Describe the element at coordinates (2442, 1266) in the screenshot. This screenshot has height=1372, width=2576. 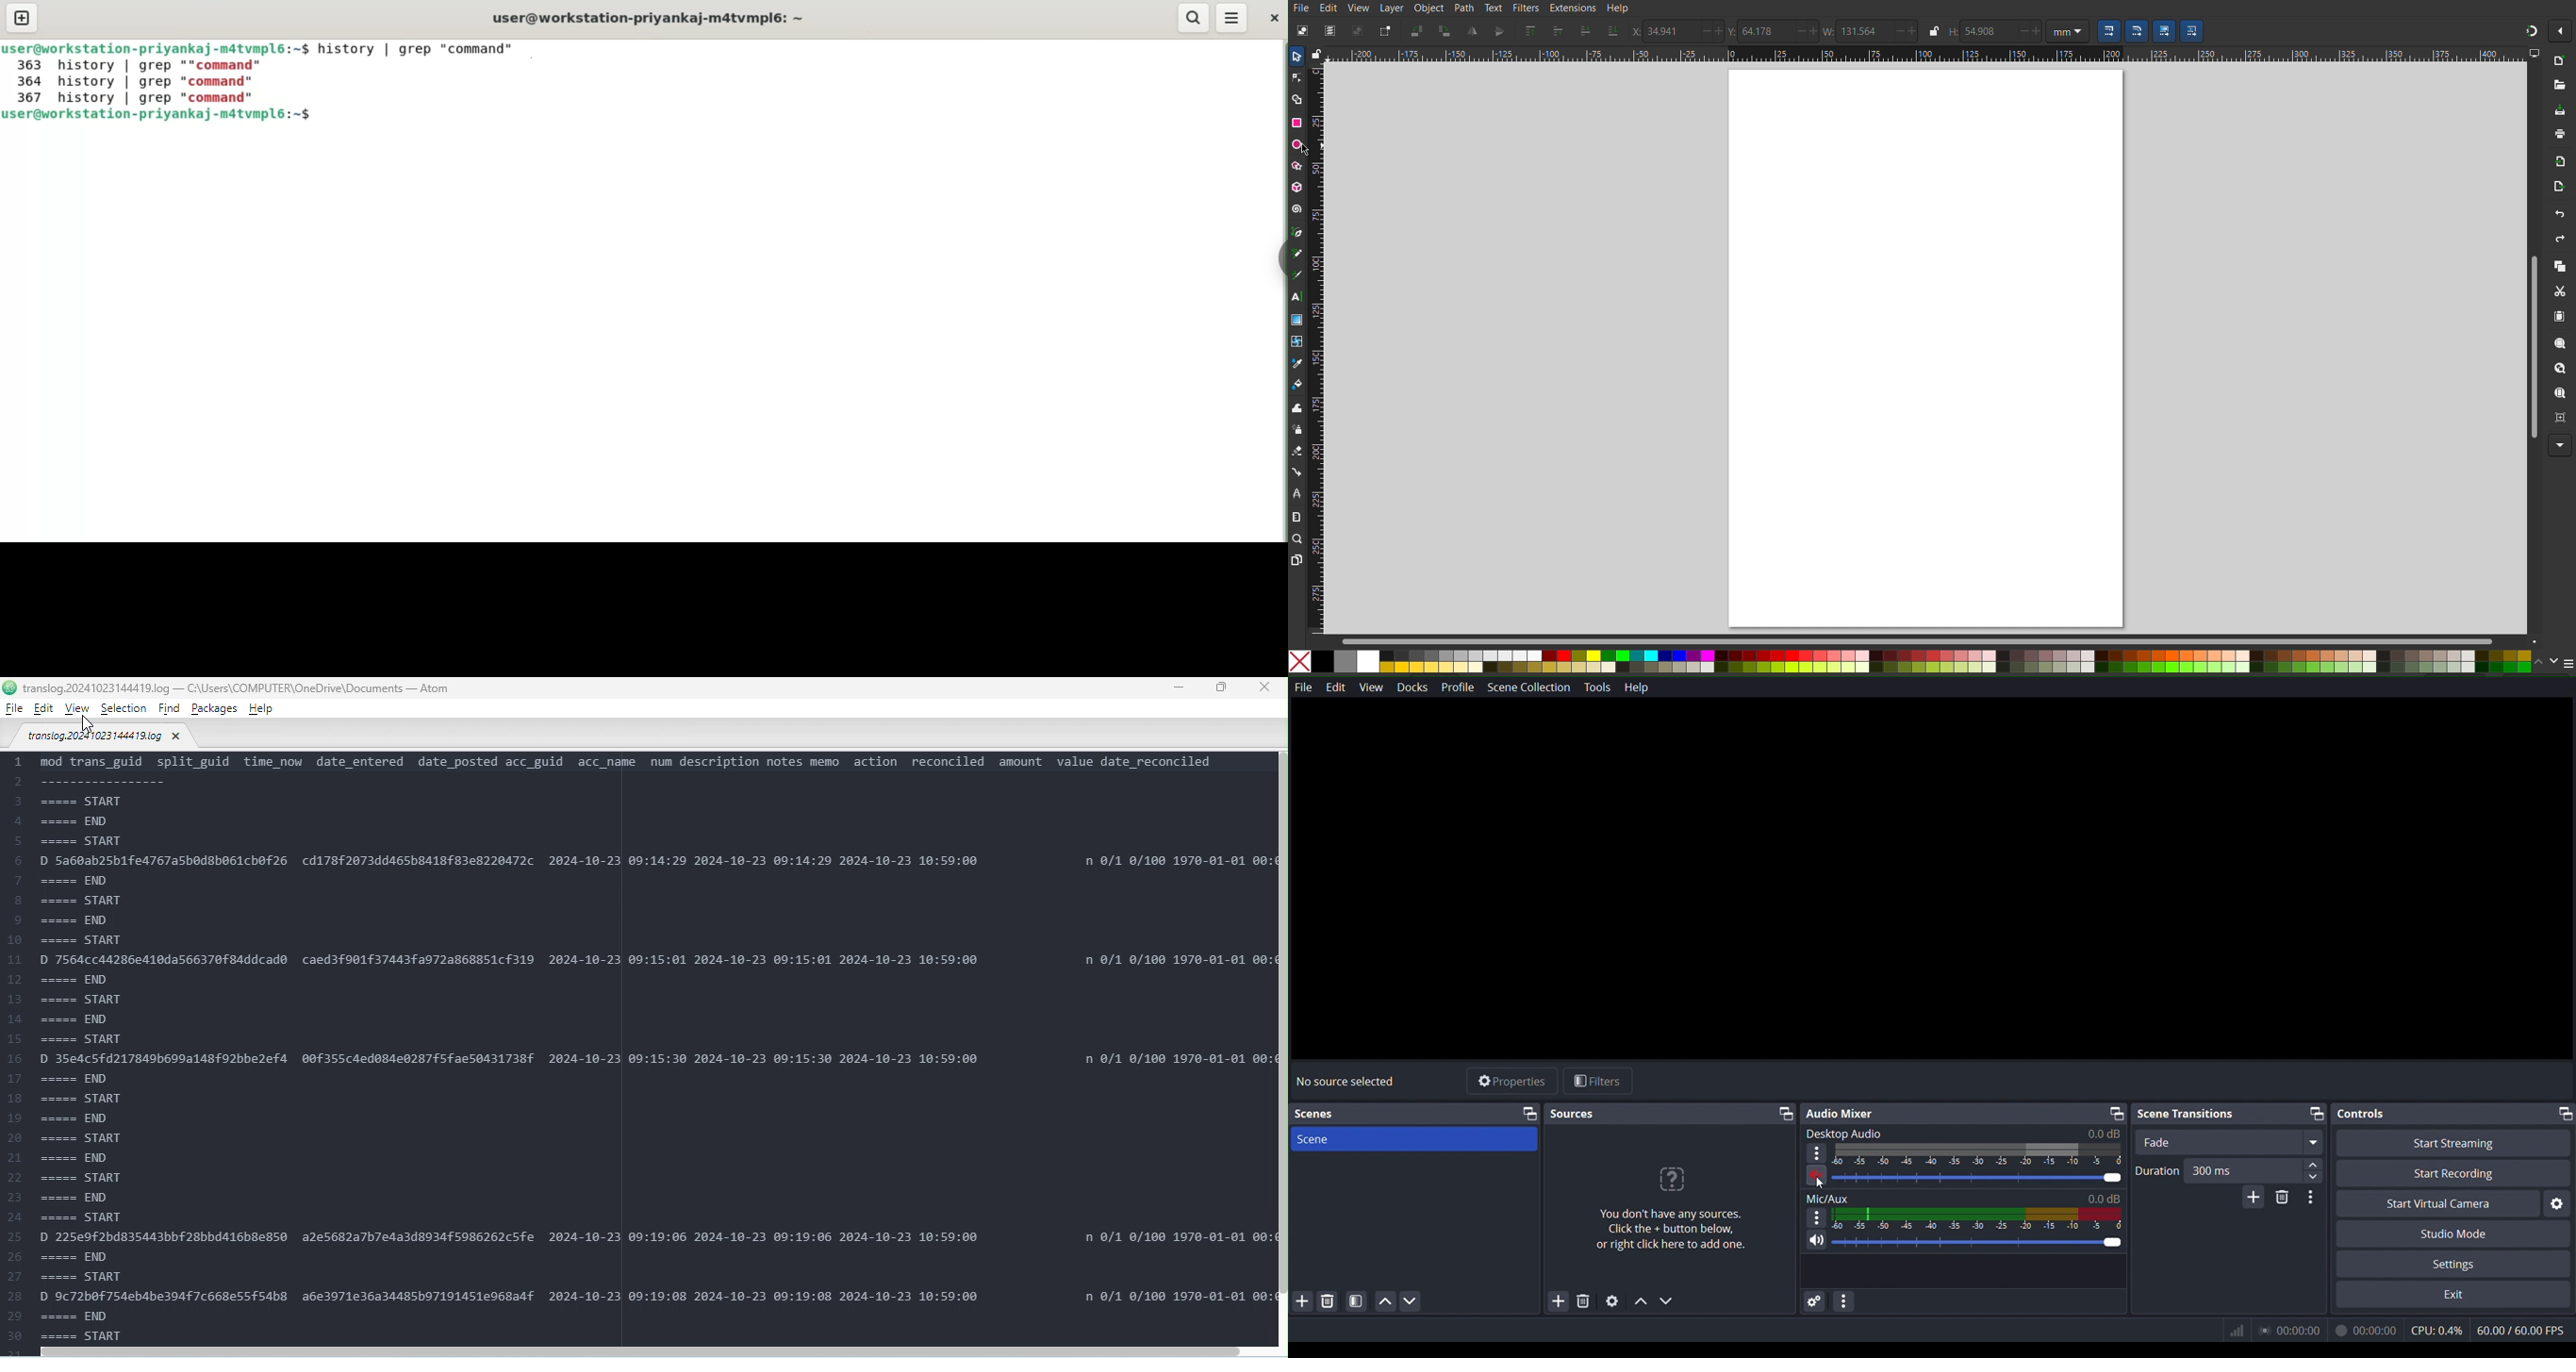
I see `settings` at that location.